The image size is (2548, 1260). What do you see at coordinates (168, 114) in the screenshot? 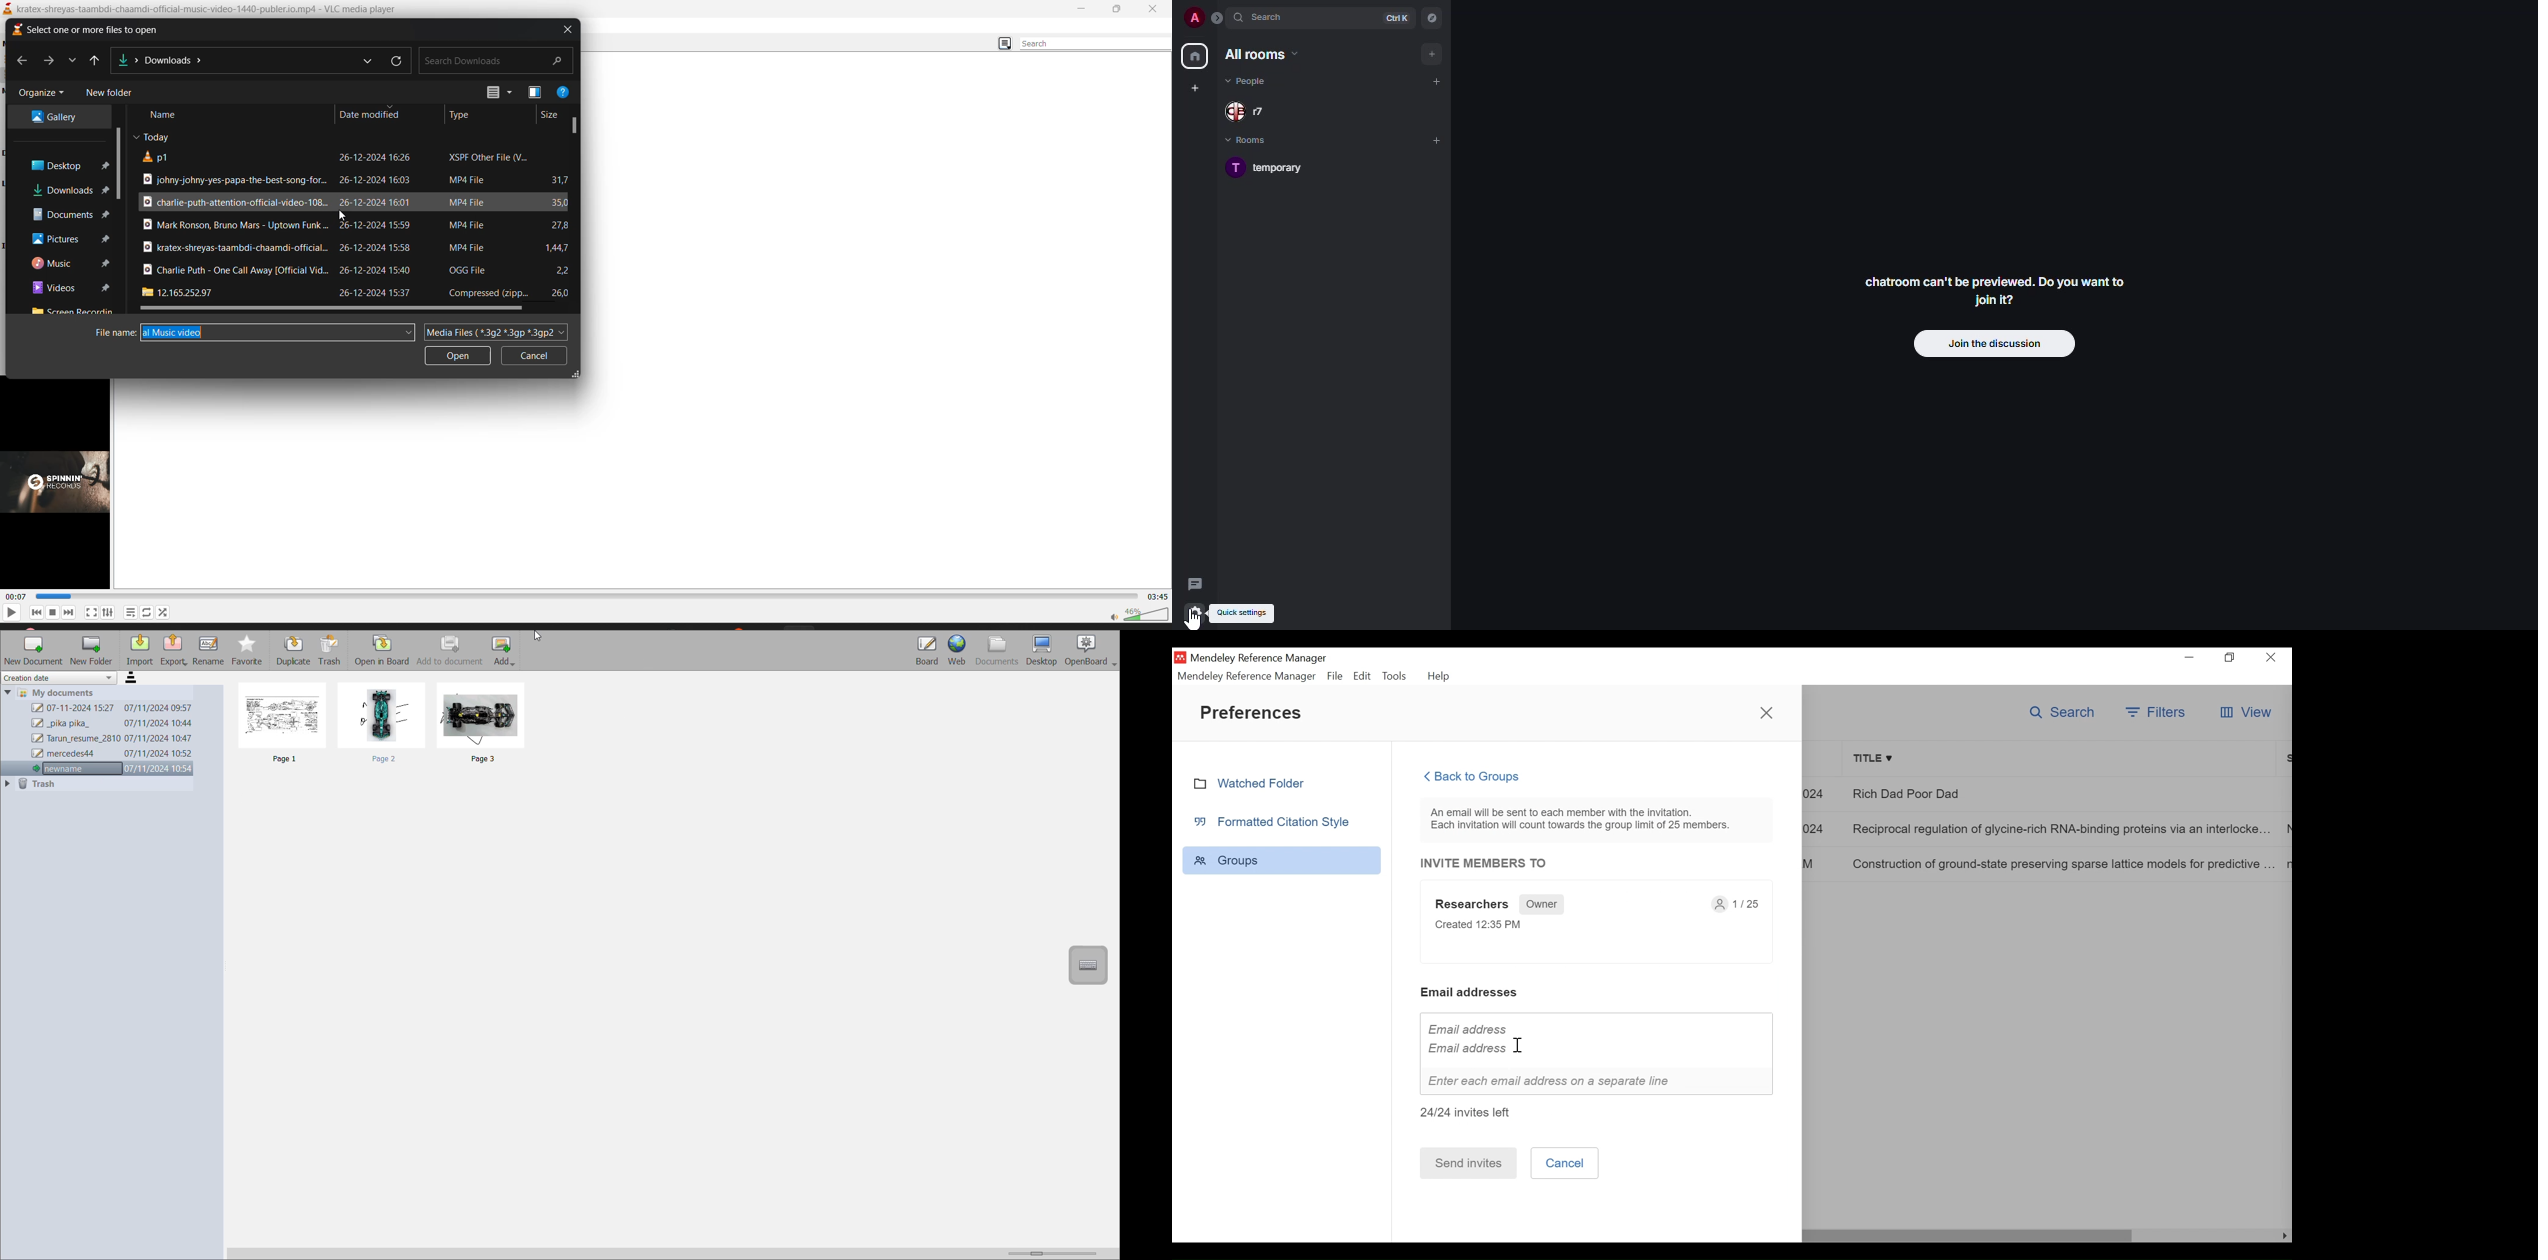
I see `name` at bounding box center [168, 114].